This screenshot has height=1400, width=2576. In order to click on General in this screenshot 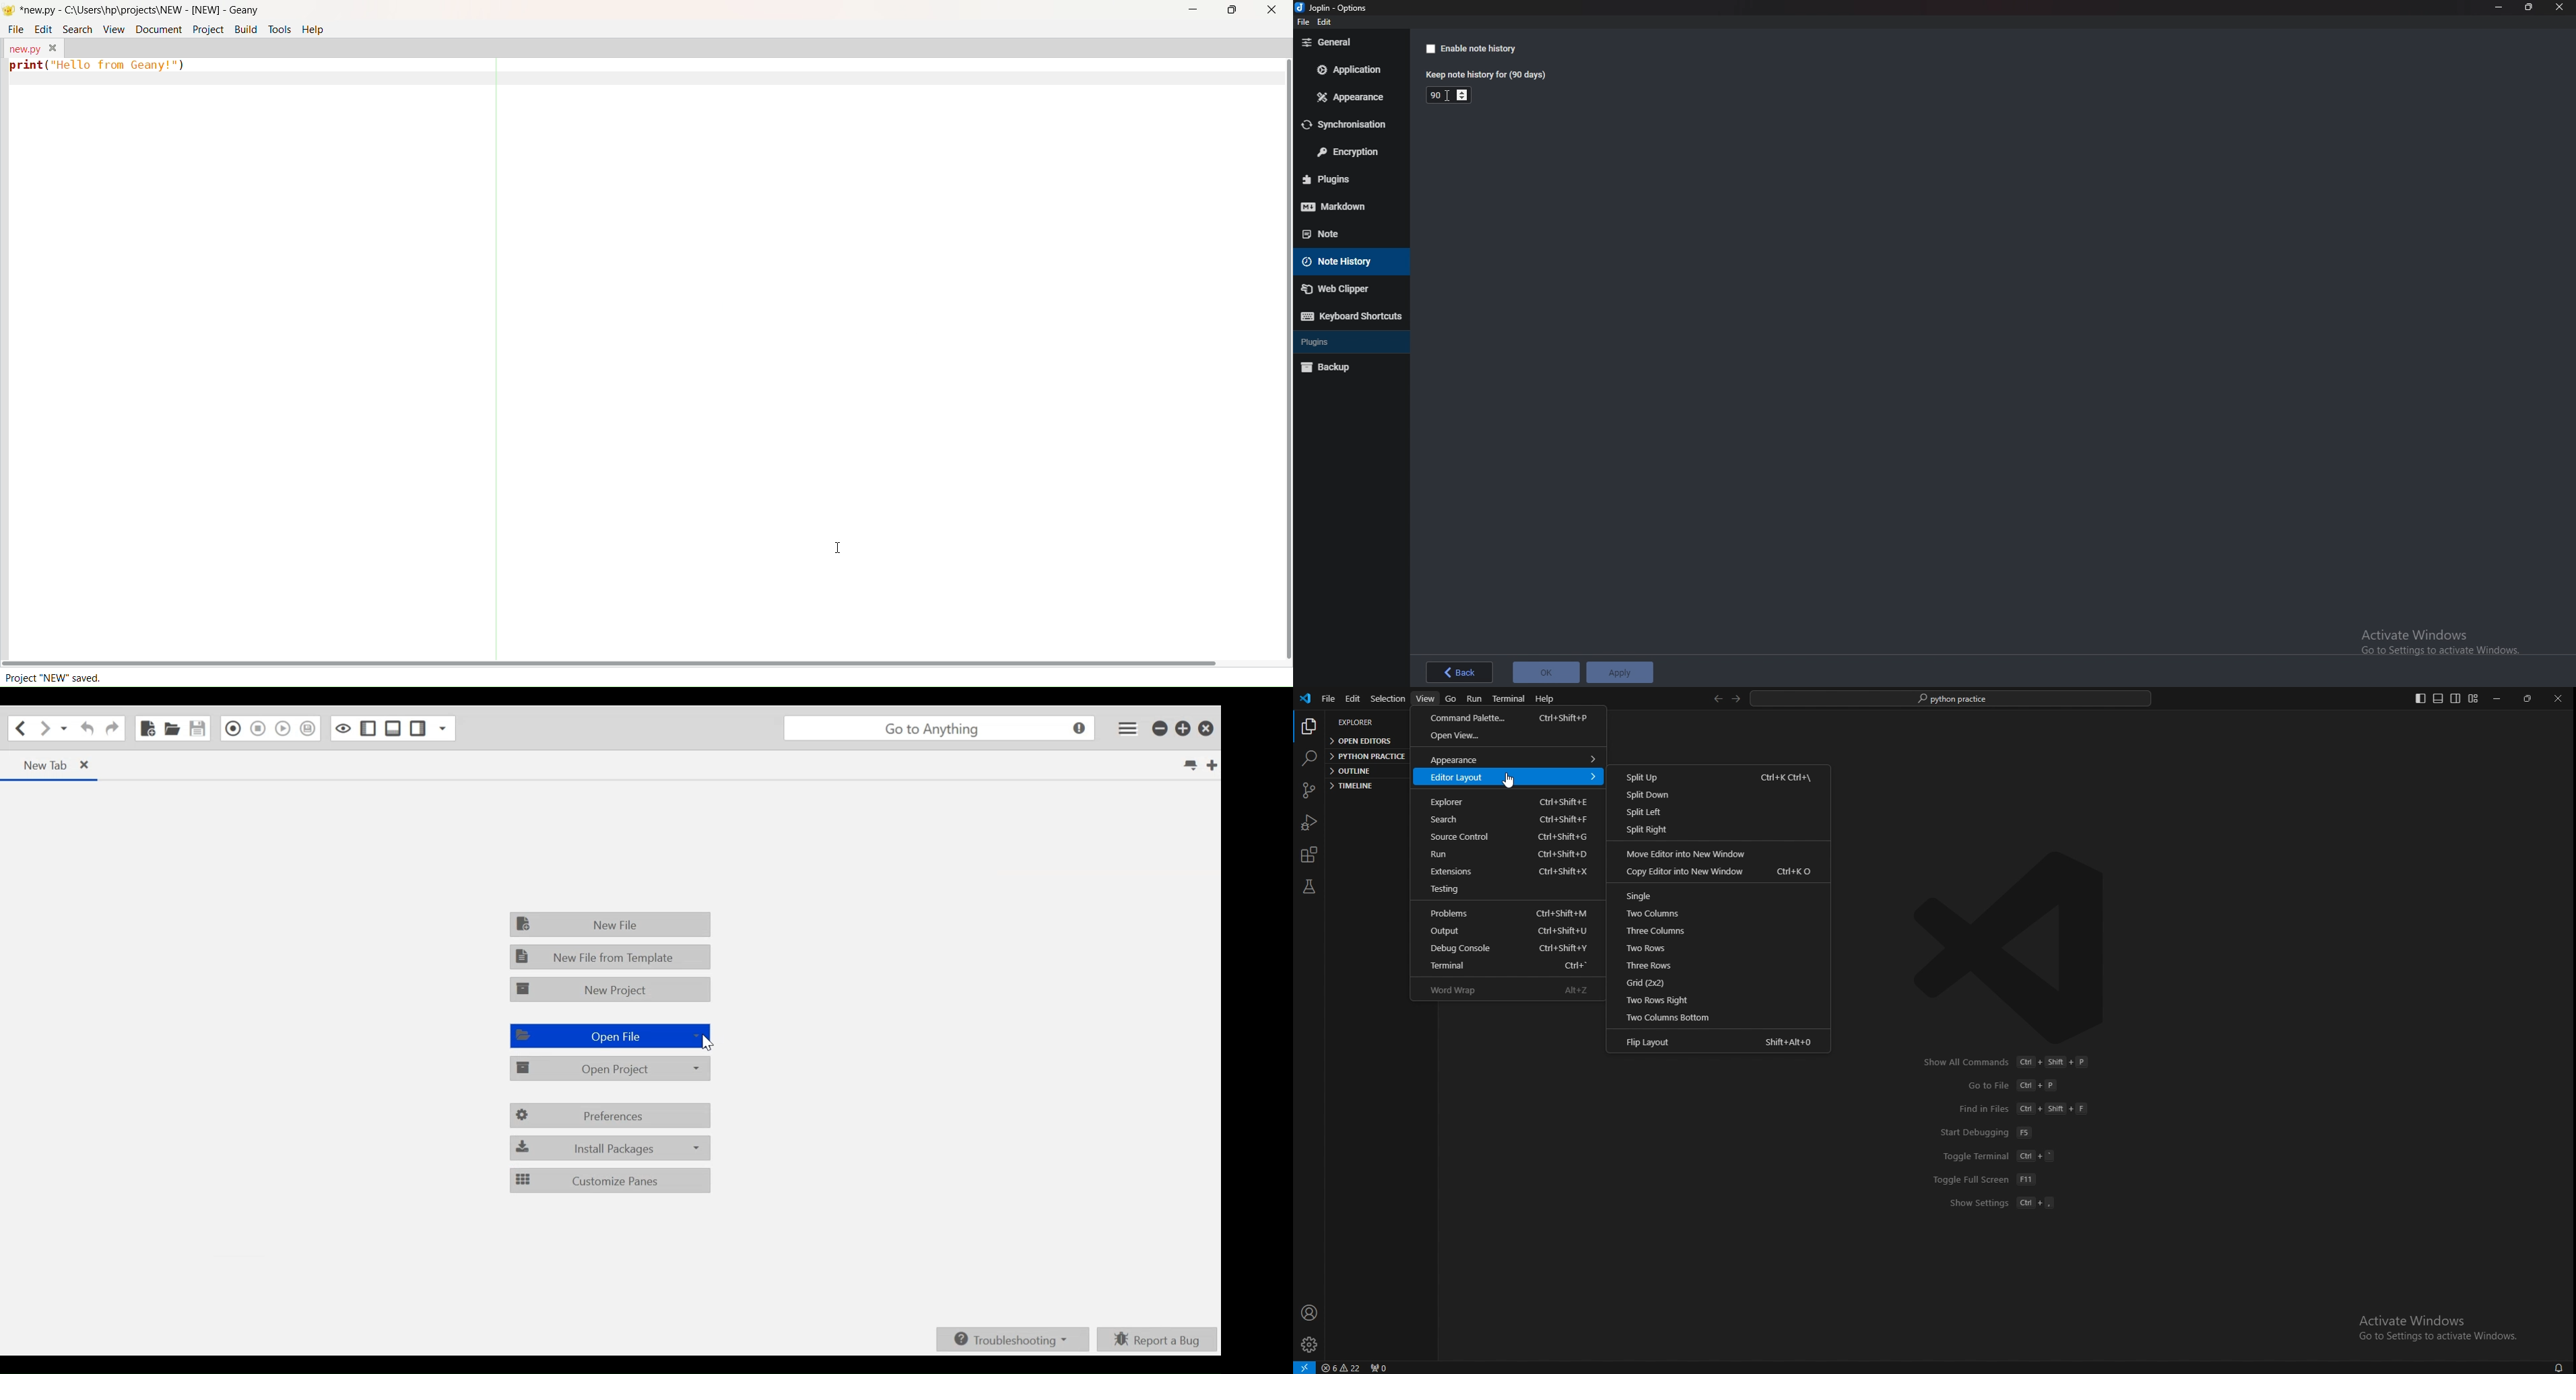, I will do `click(1347, 42)`.